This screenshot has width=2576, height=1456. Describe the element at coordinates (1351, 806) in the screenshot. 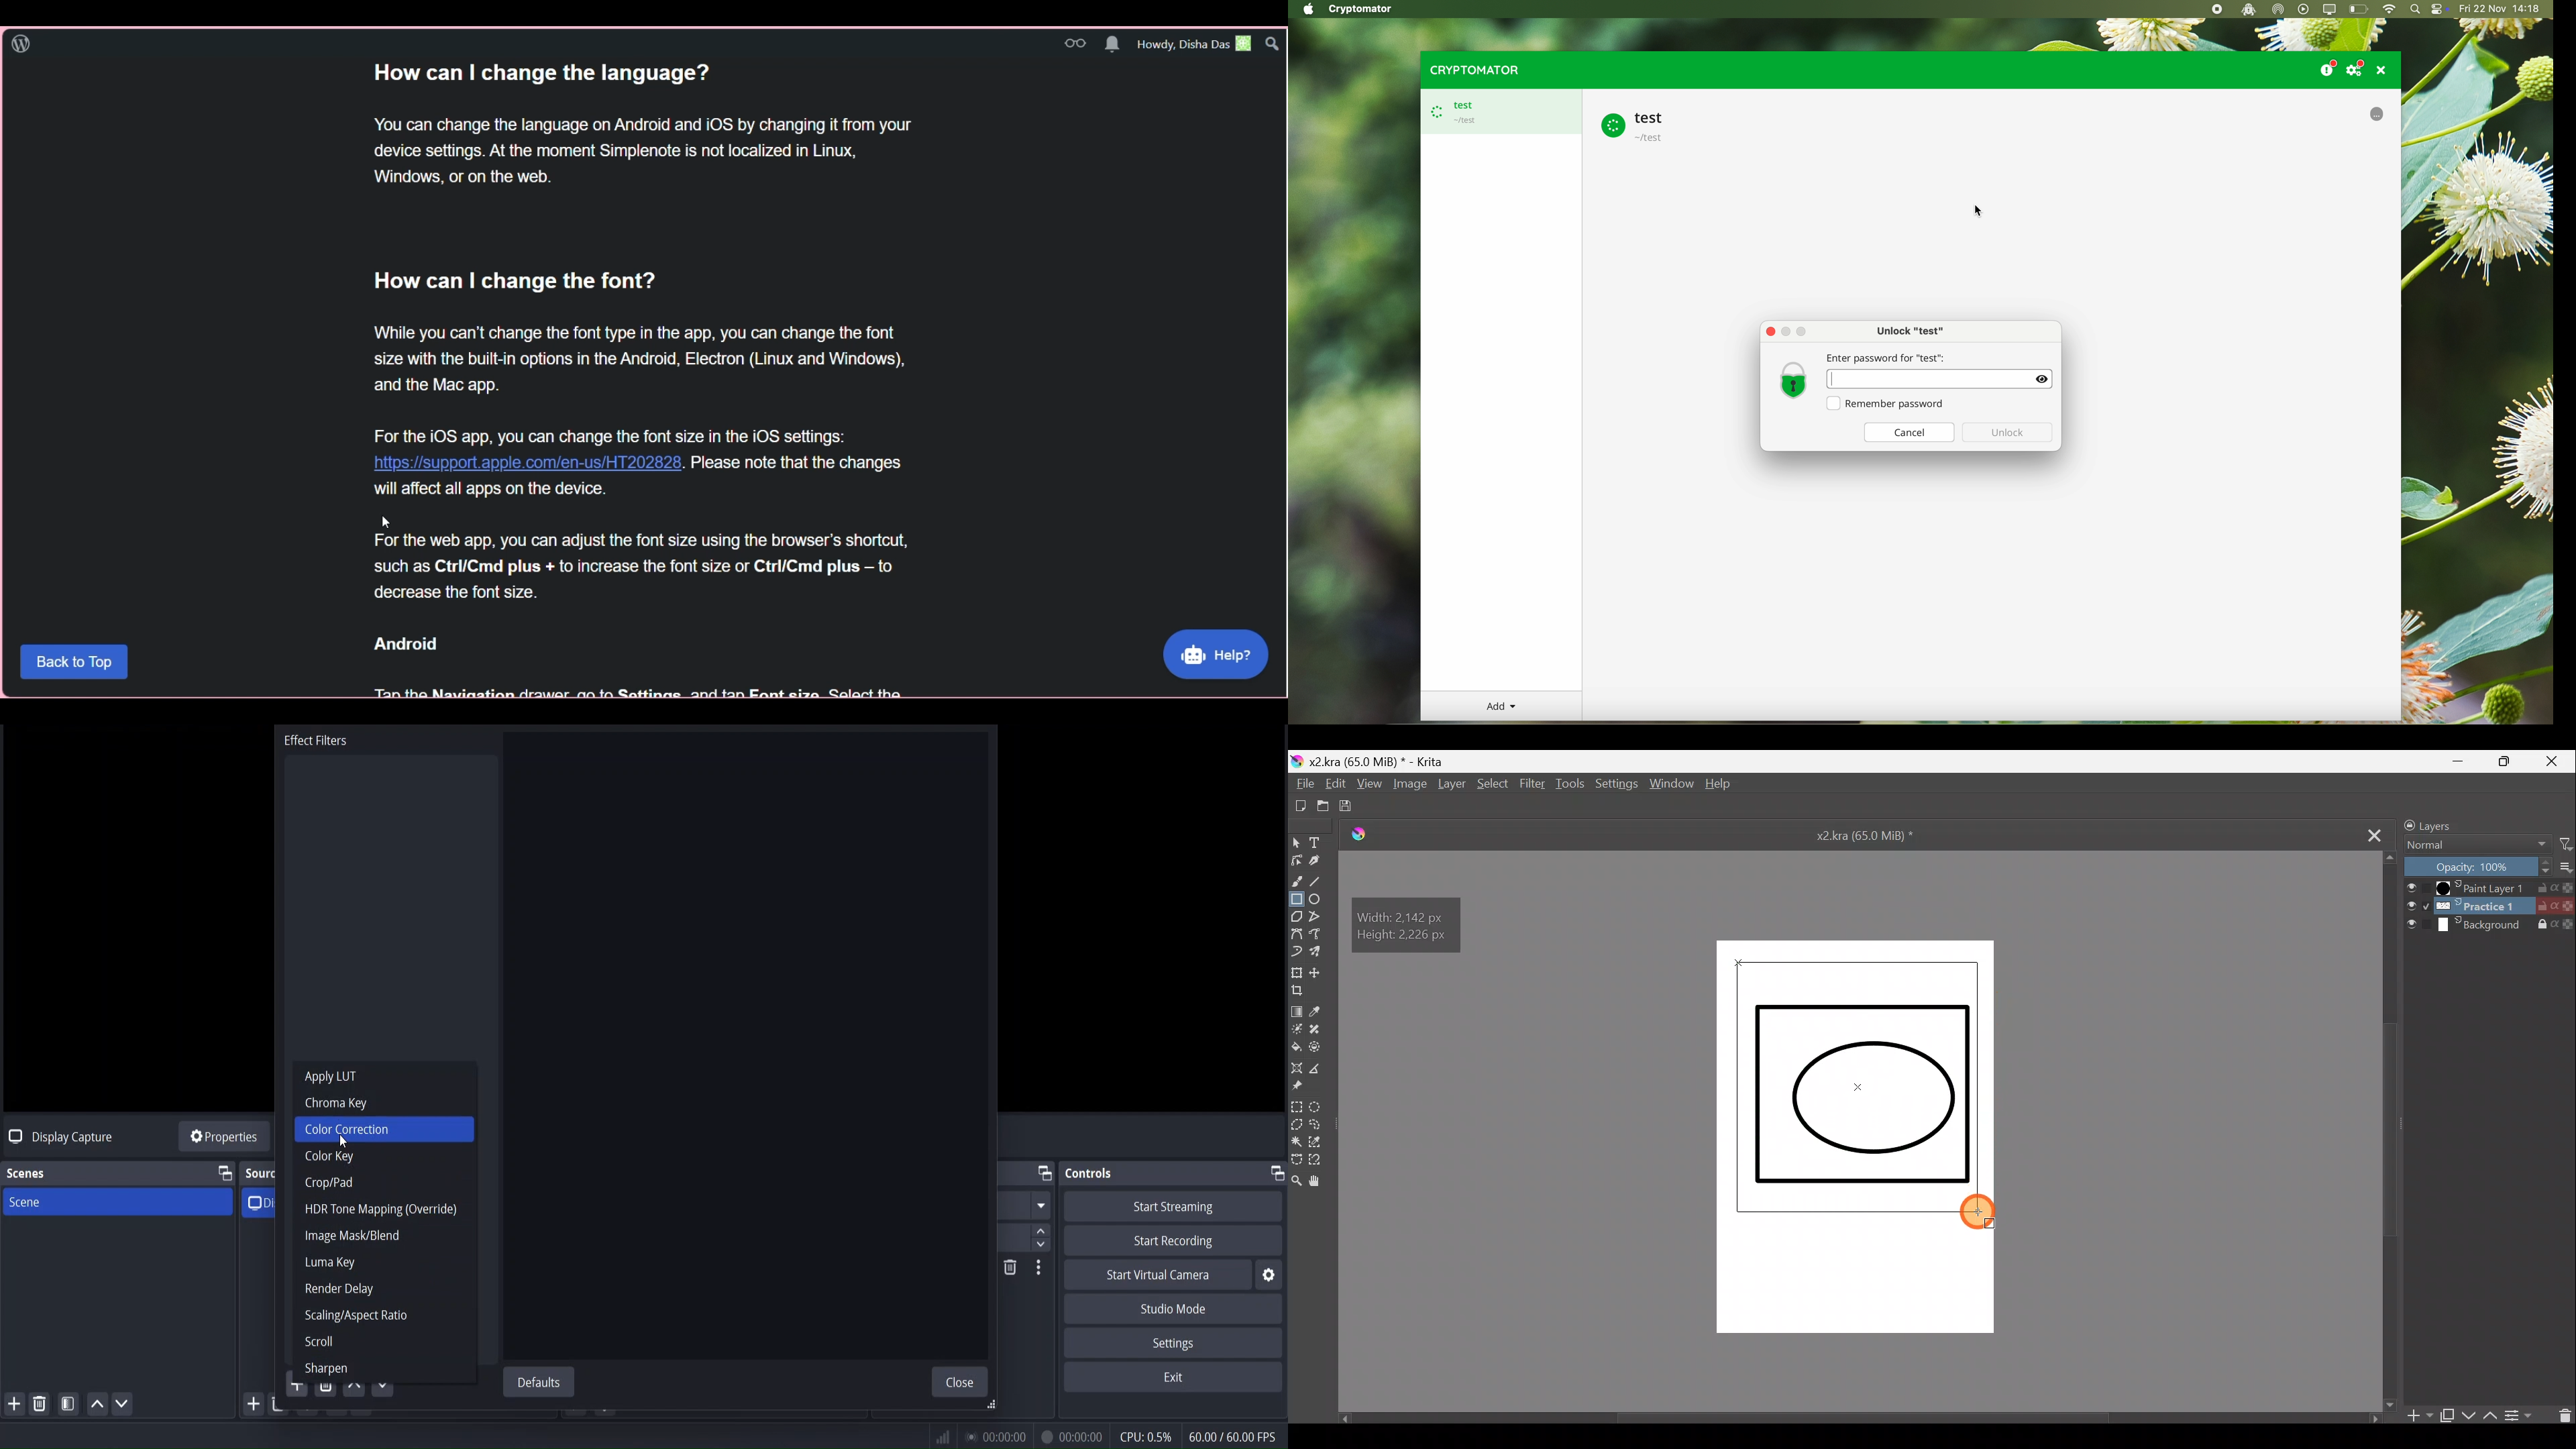

I see `Save` at that location.